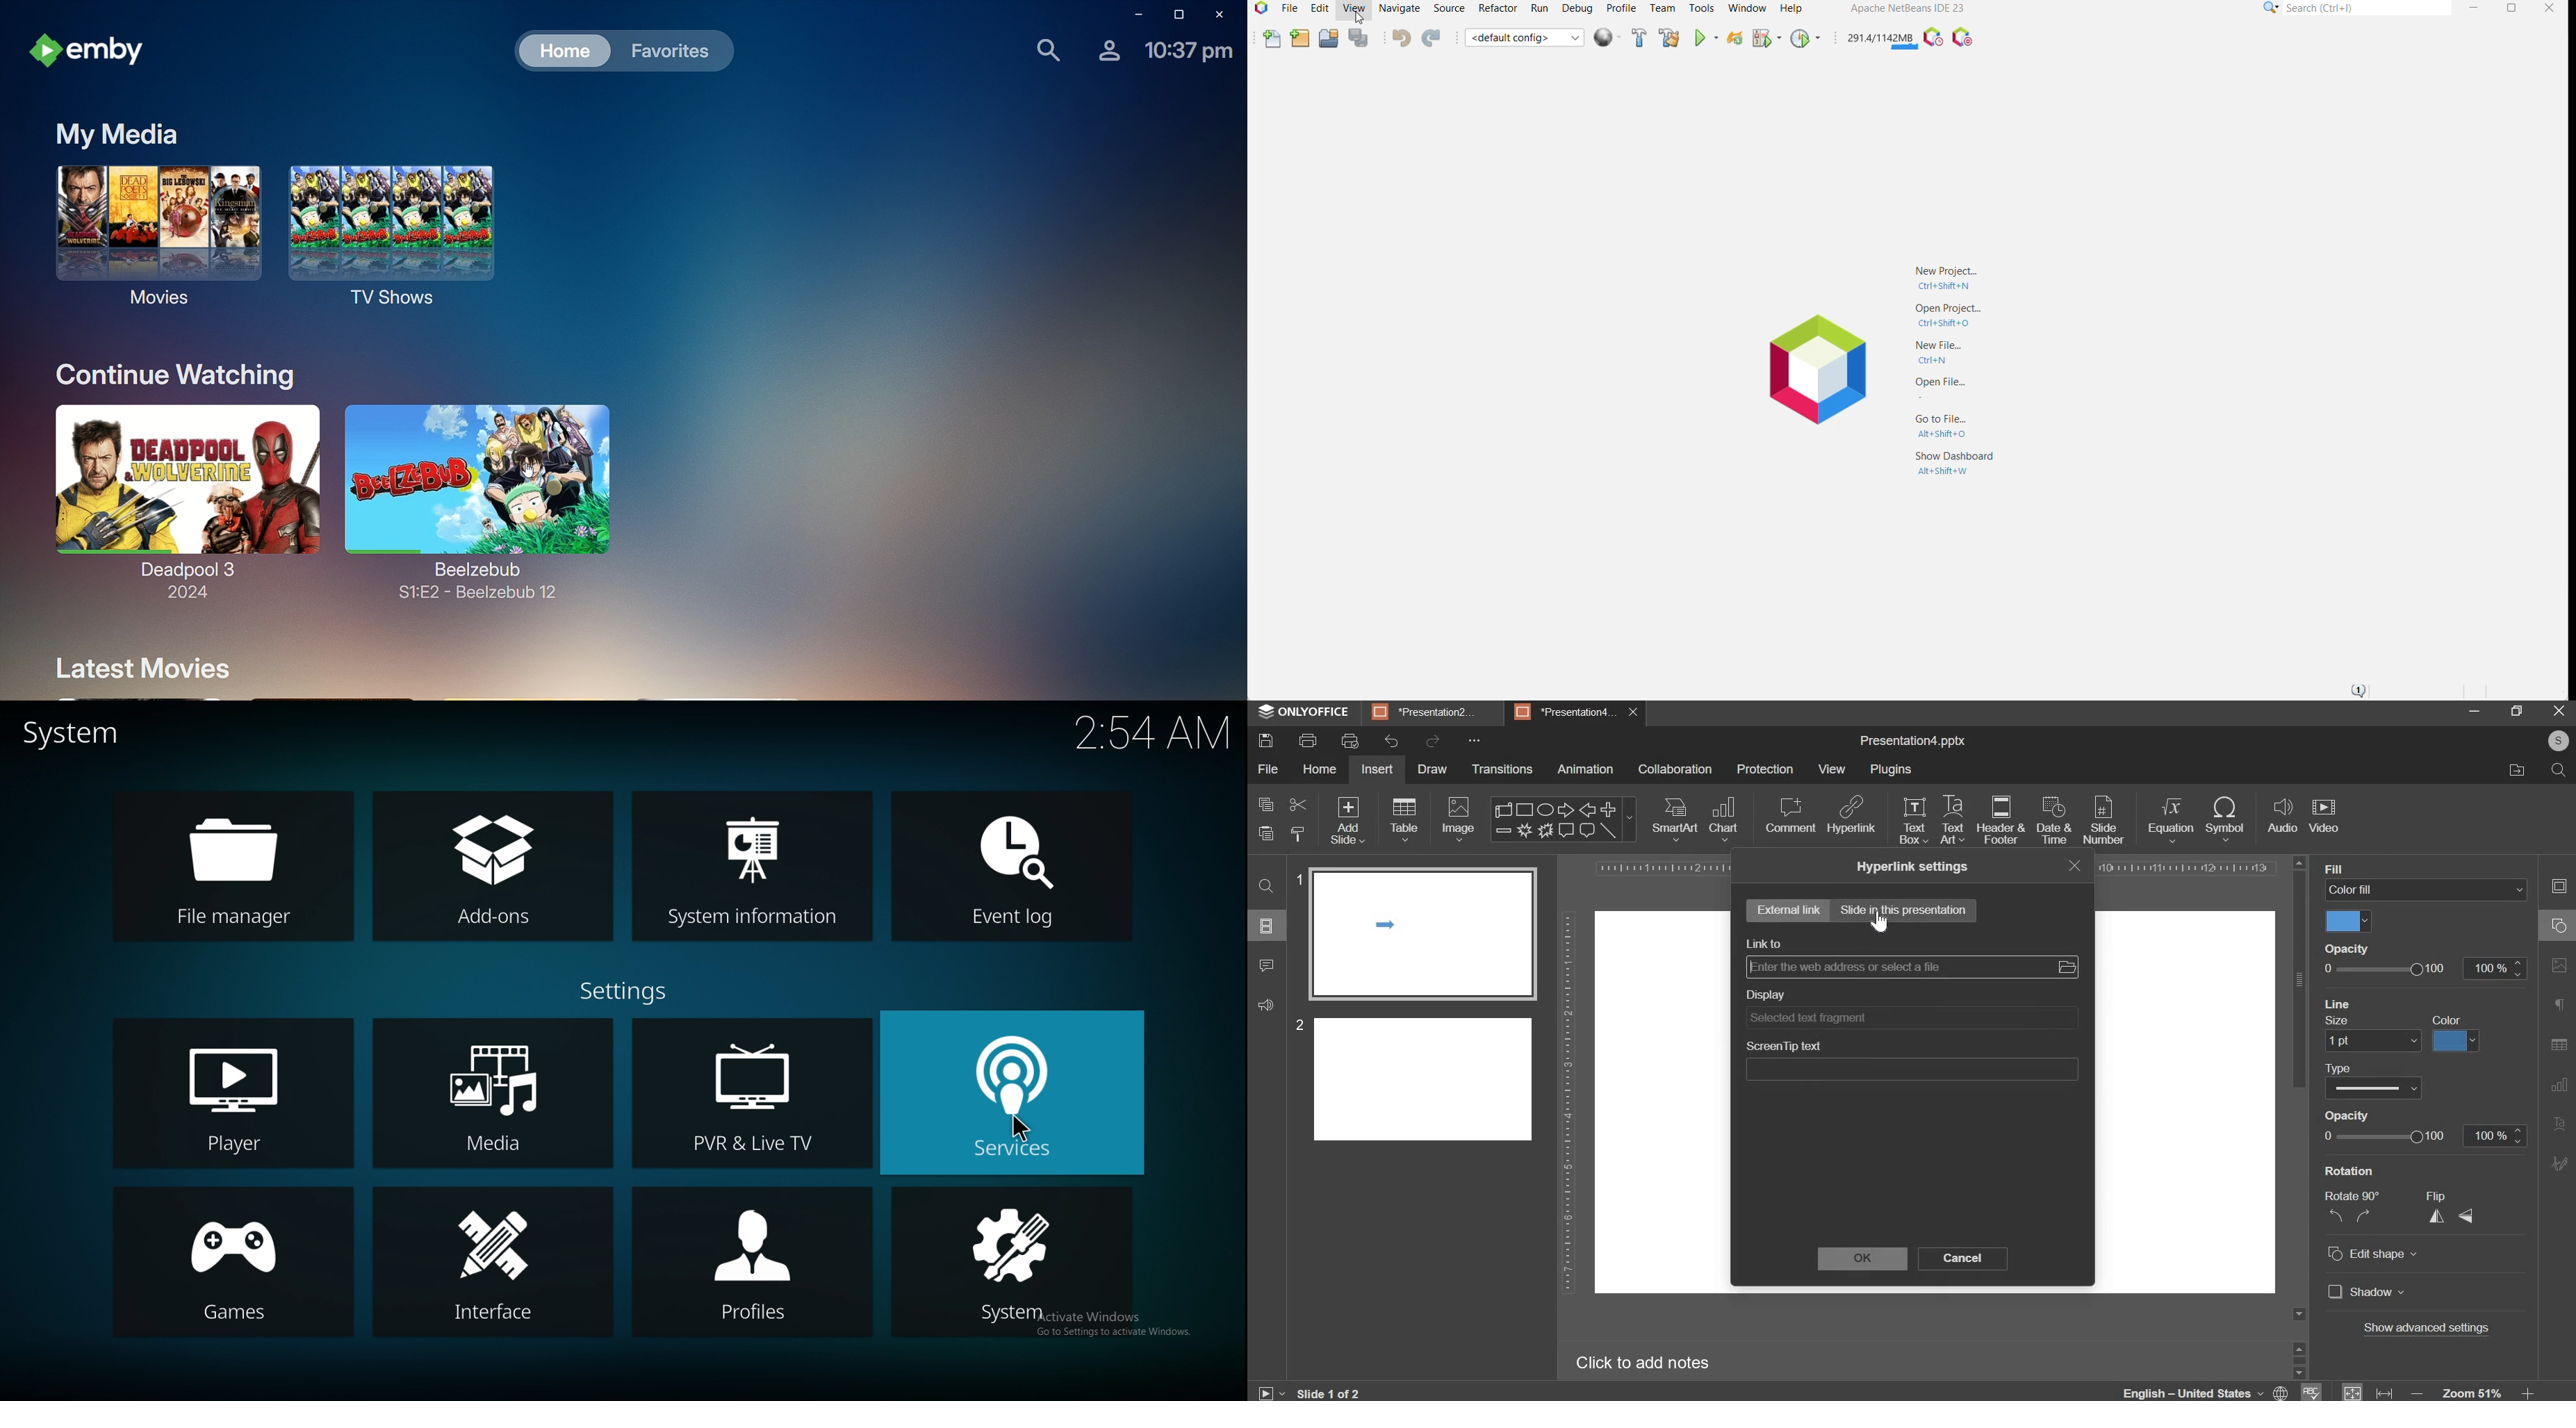 The width and height of the screenshot is (2576, 1428). I want to click on external link, so click(1782, 910).